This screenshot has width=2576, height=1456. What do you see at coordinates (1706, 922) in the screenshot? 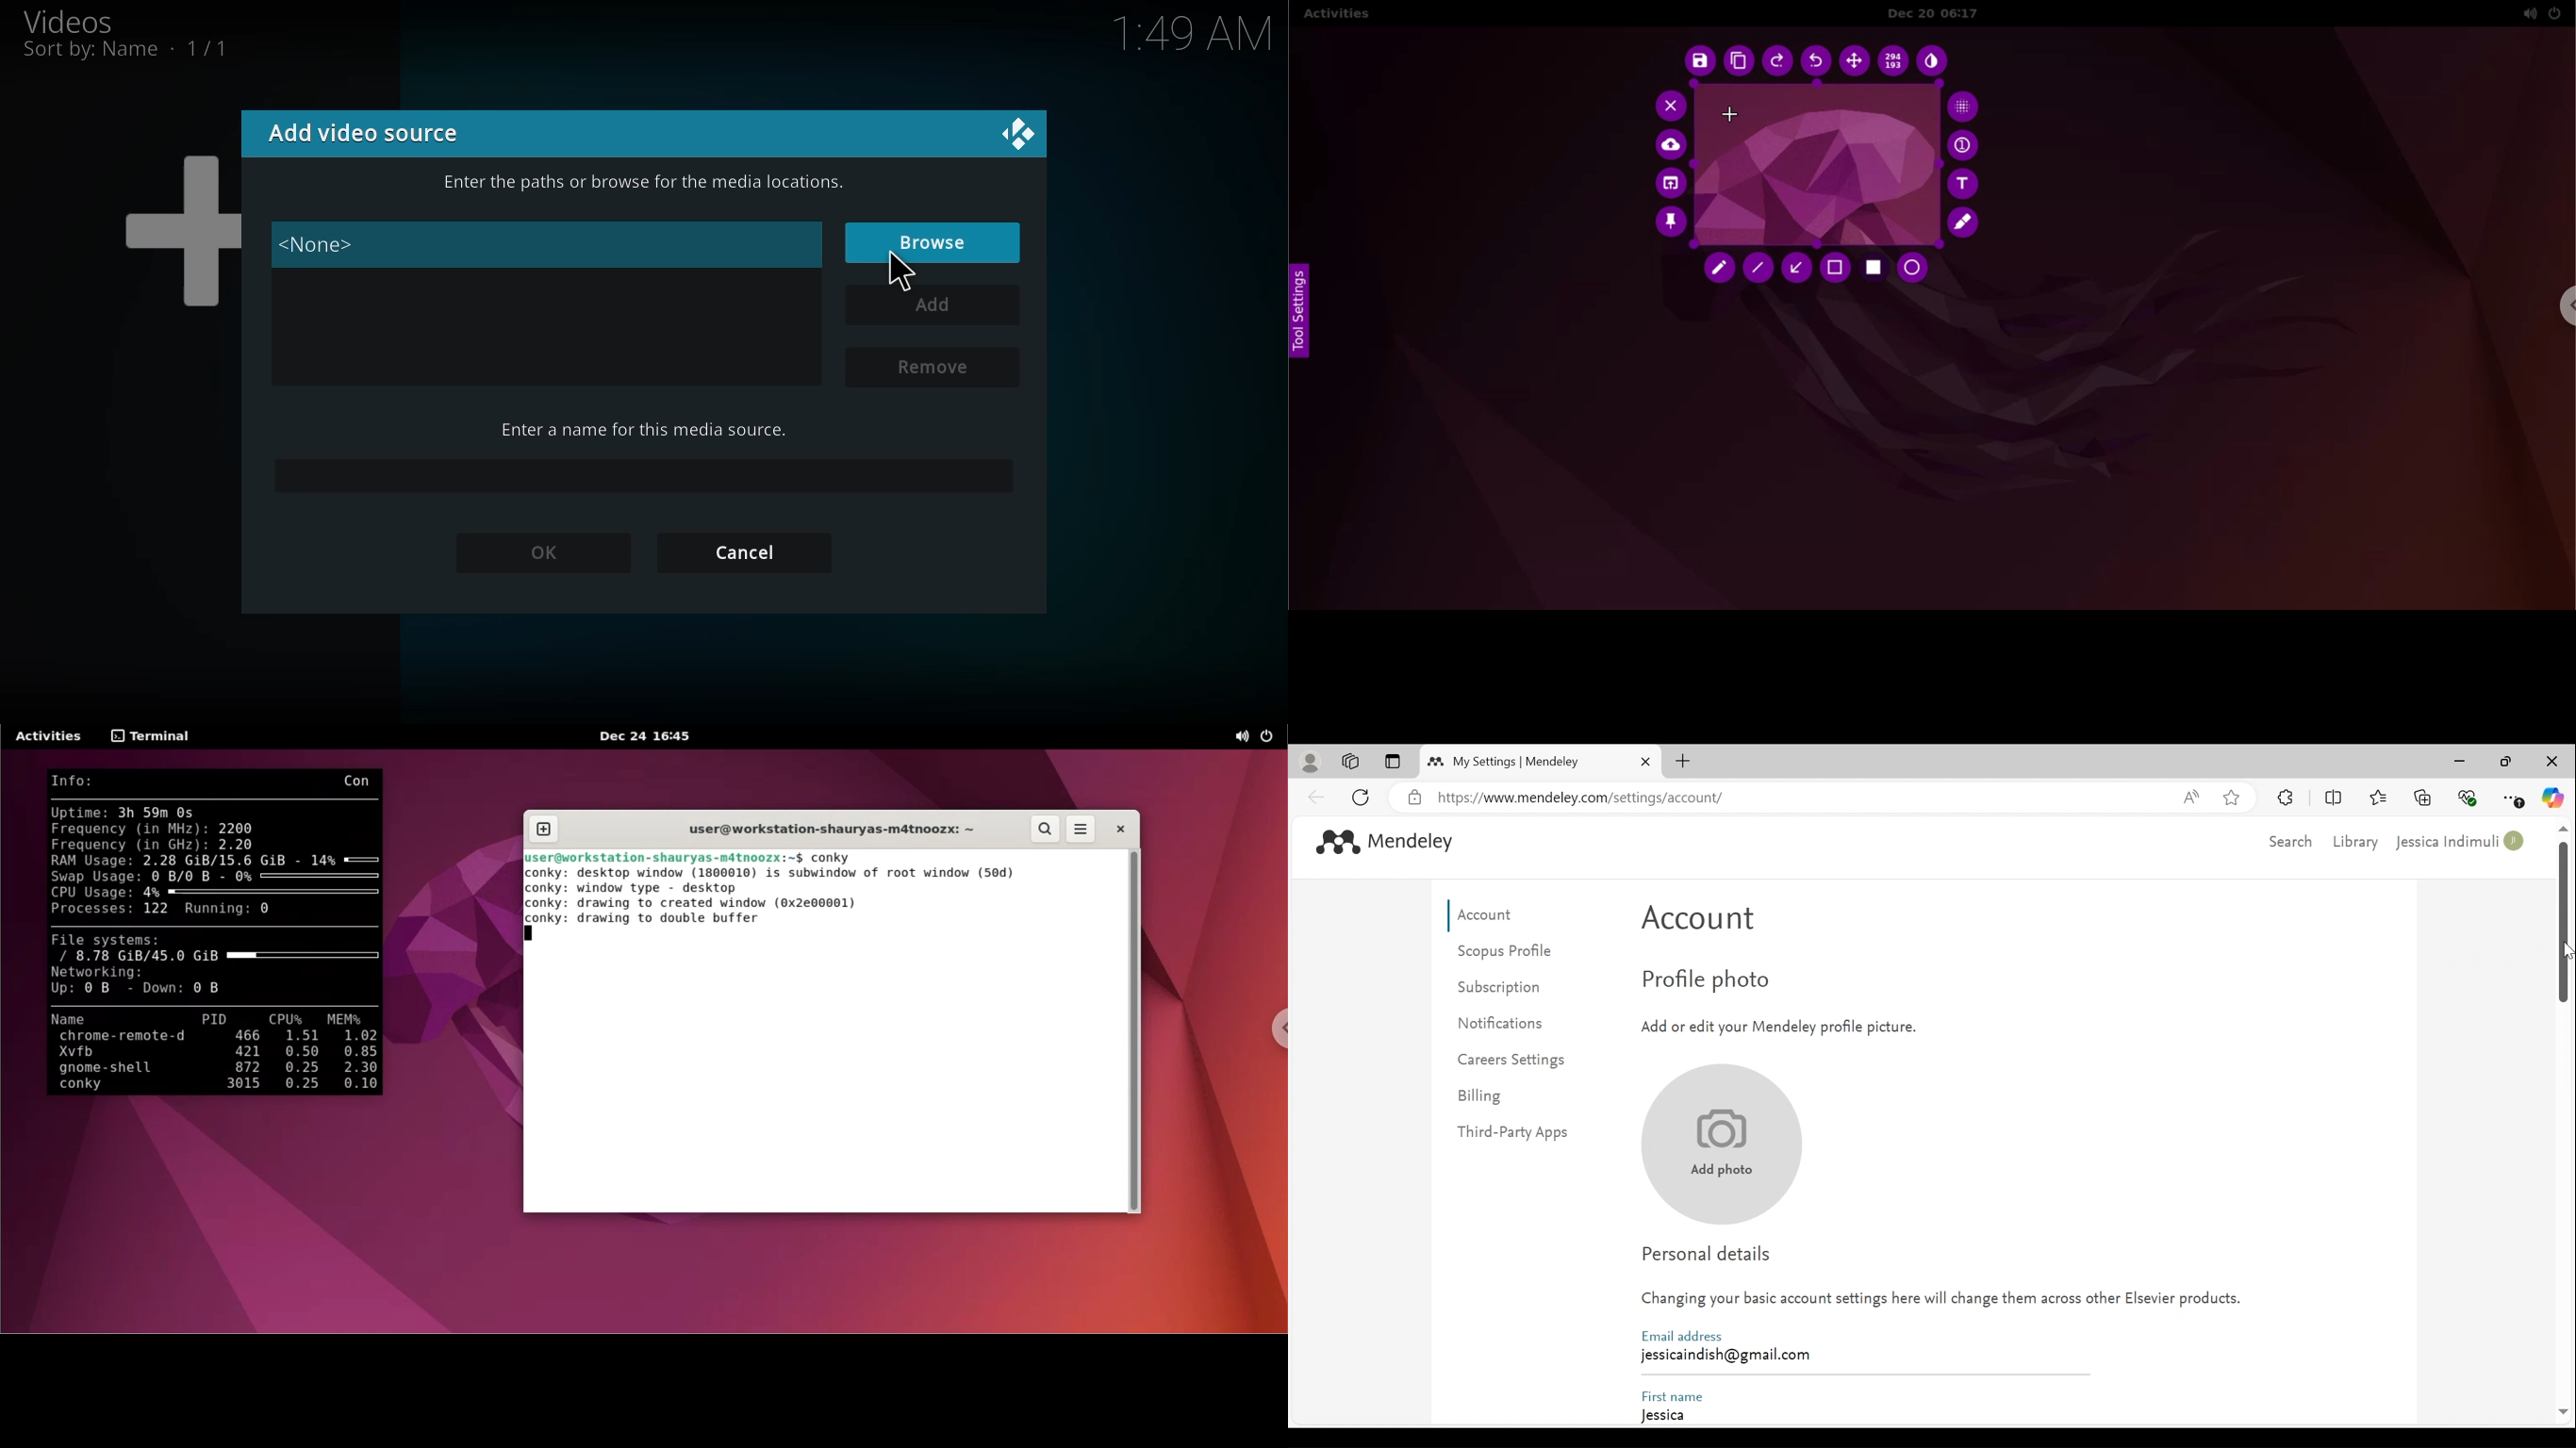
I see `Account` at bounding box center [1706, 922].